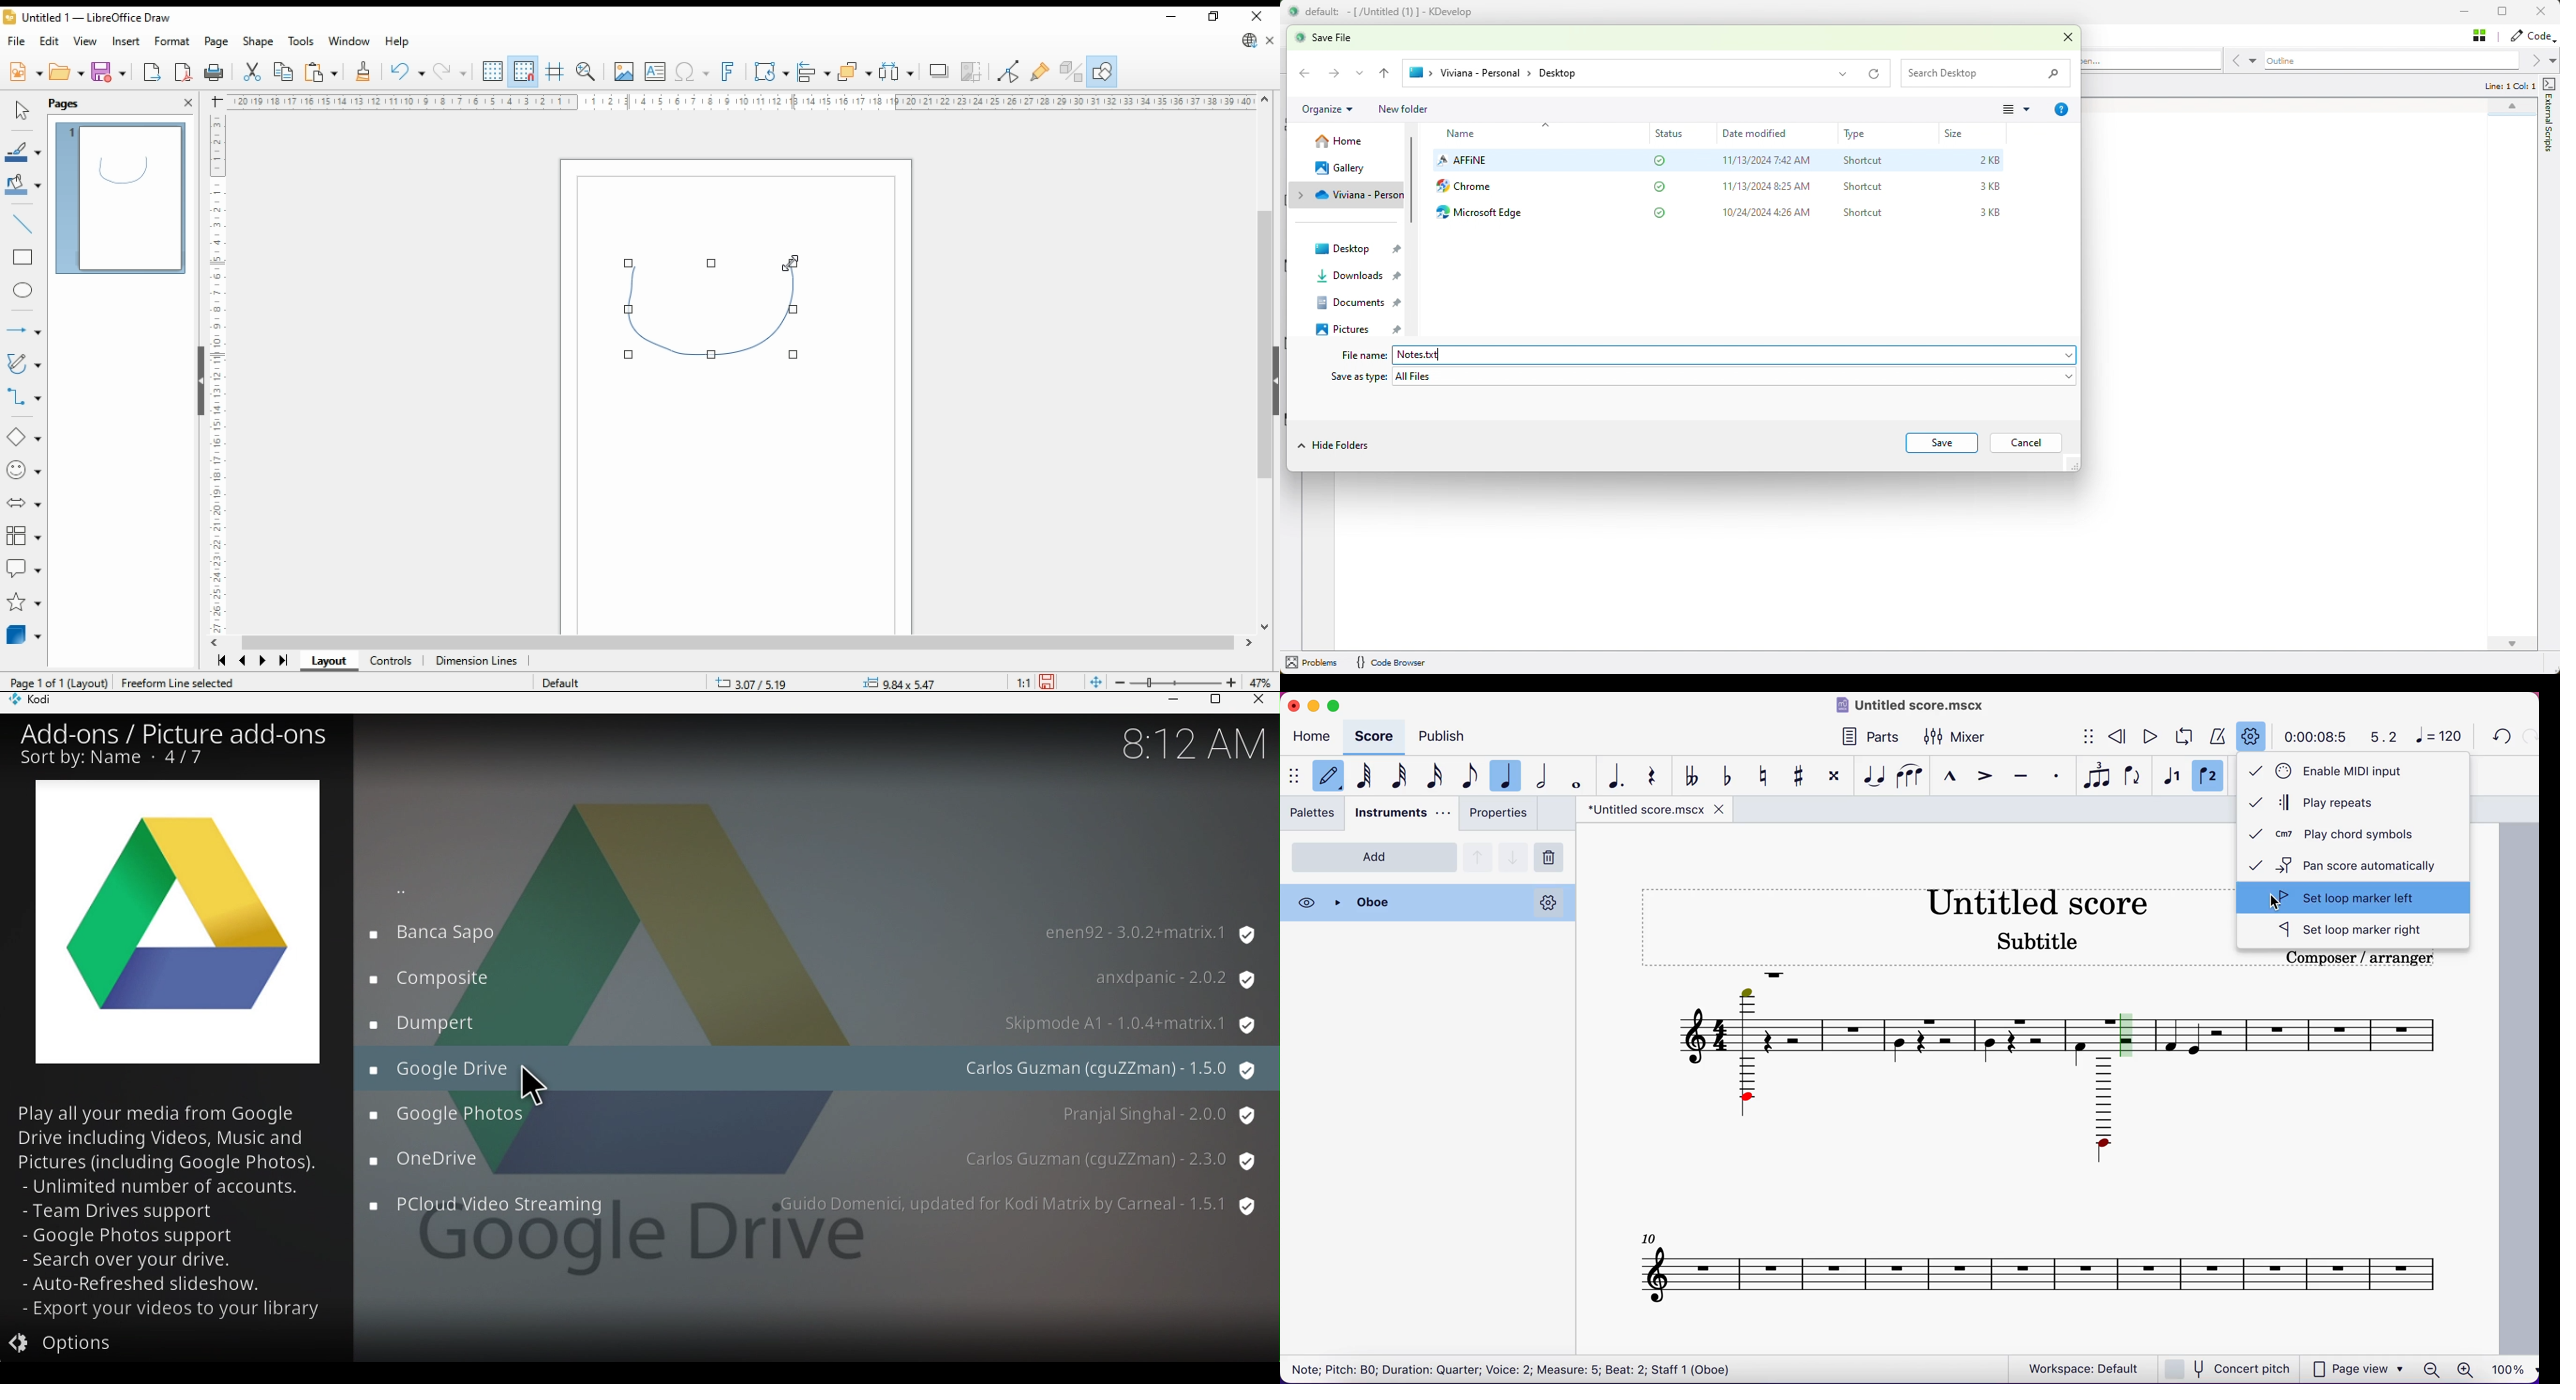 This screenshot has width=2576, height=1400. I want to click on tools, so click(302, 41).